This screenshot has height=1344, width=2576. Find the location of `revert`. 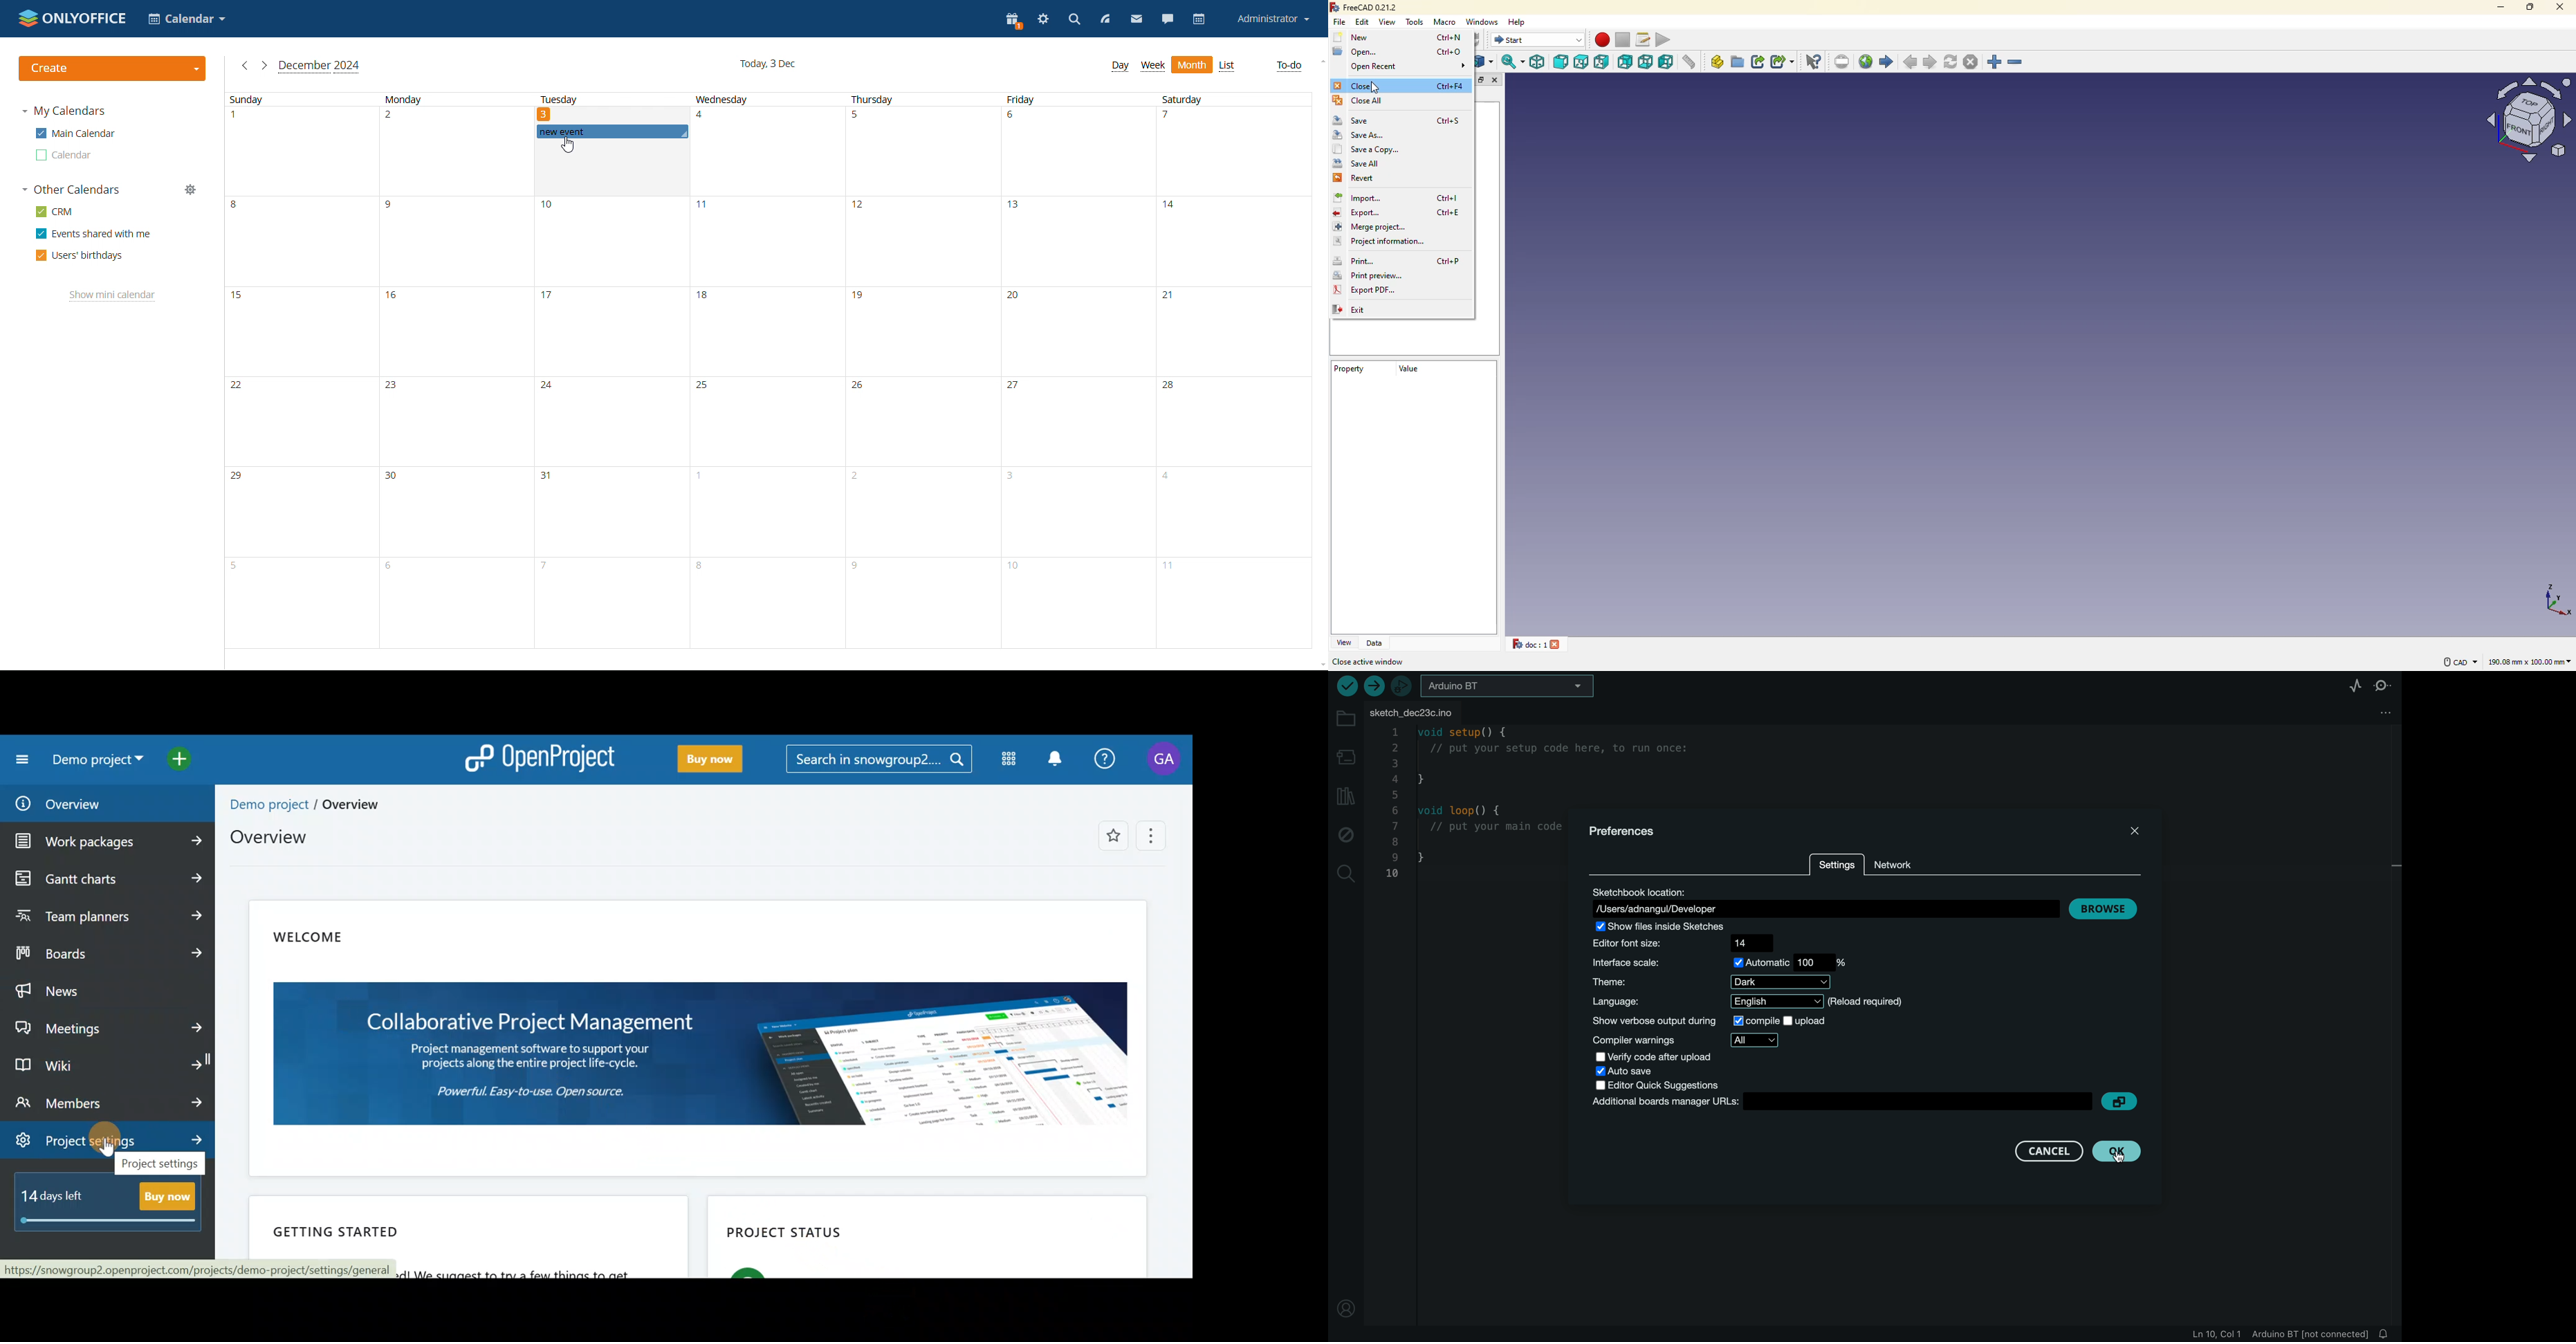

revert is located at coordinates (1357, 179).